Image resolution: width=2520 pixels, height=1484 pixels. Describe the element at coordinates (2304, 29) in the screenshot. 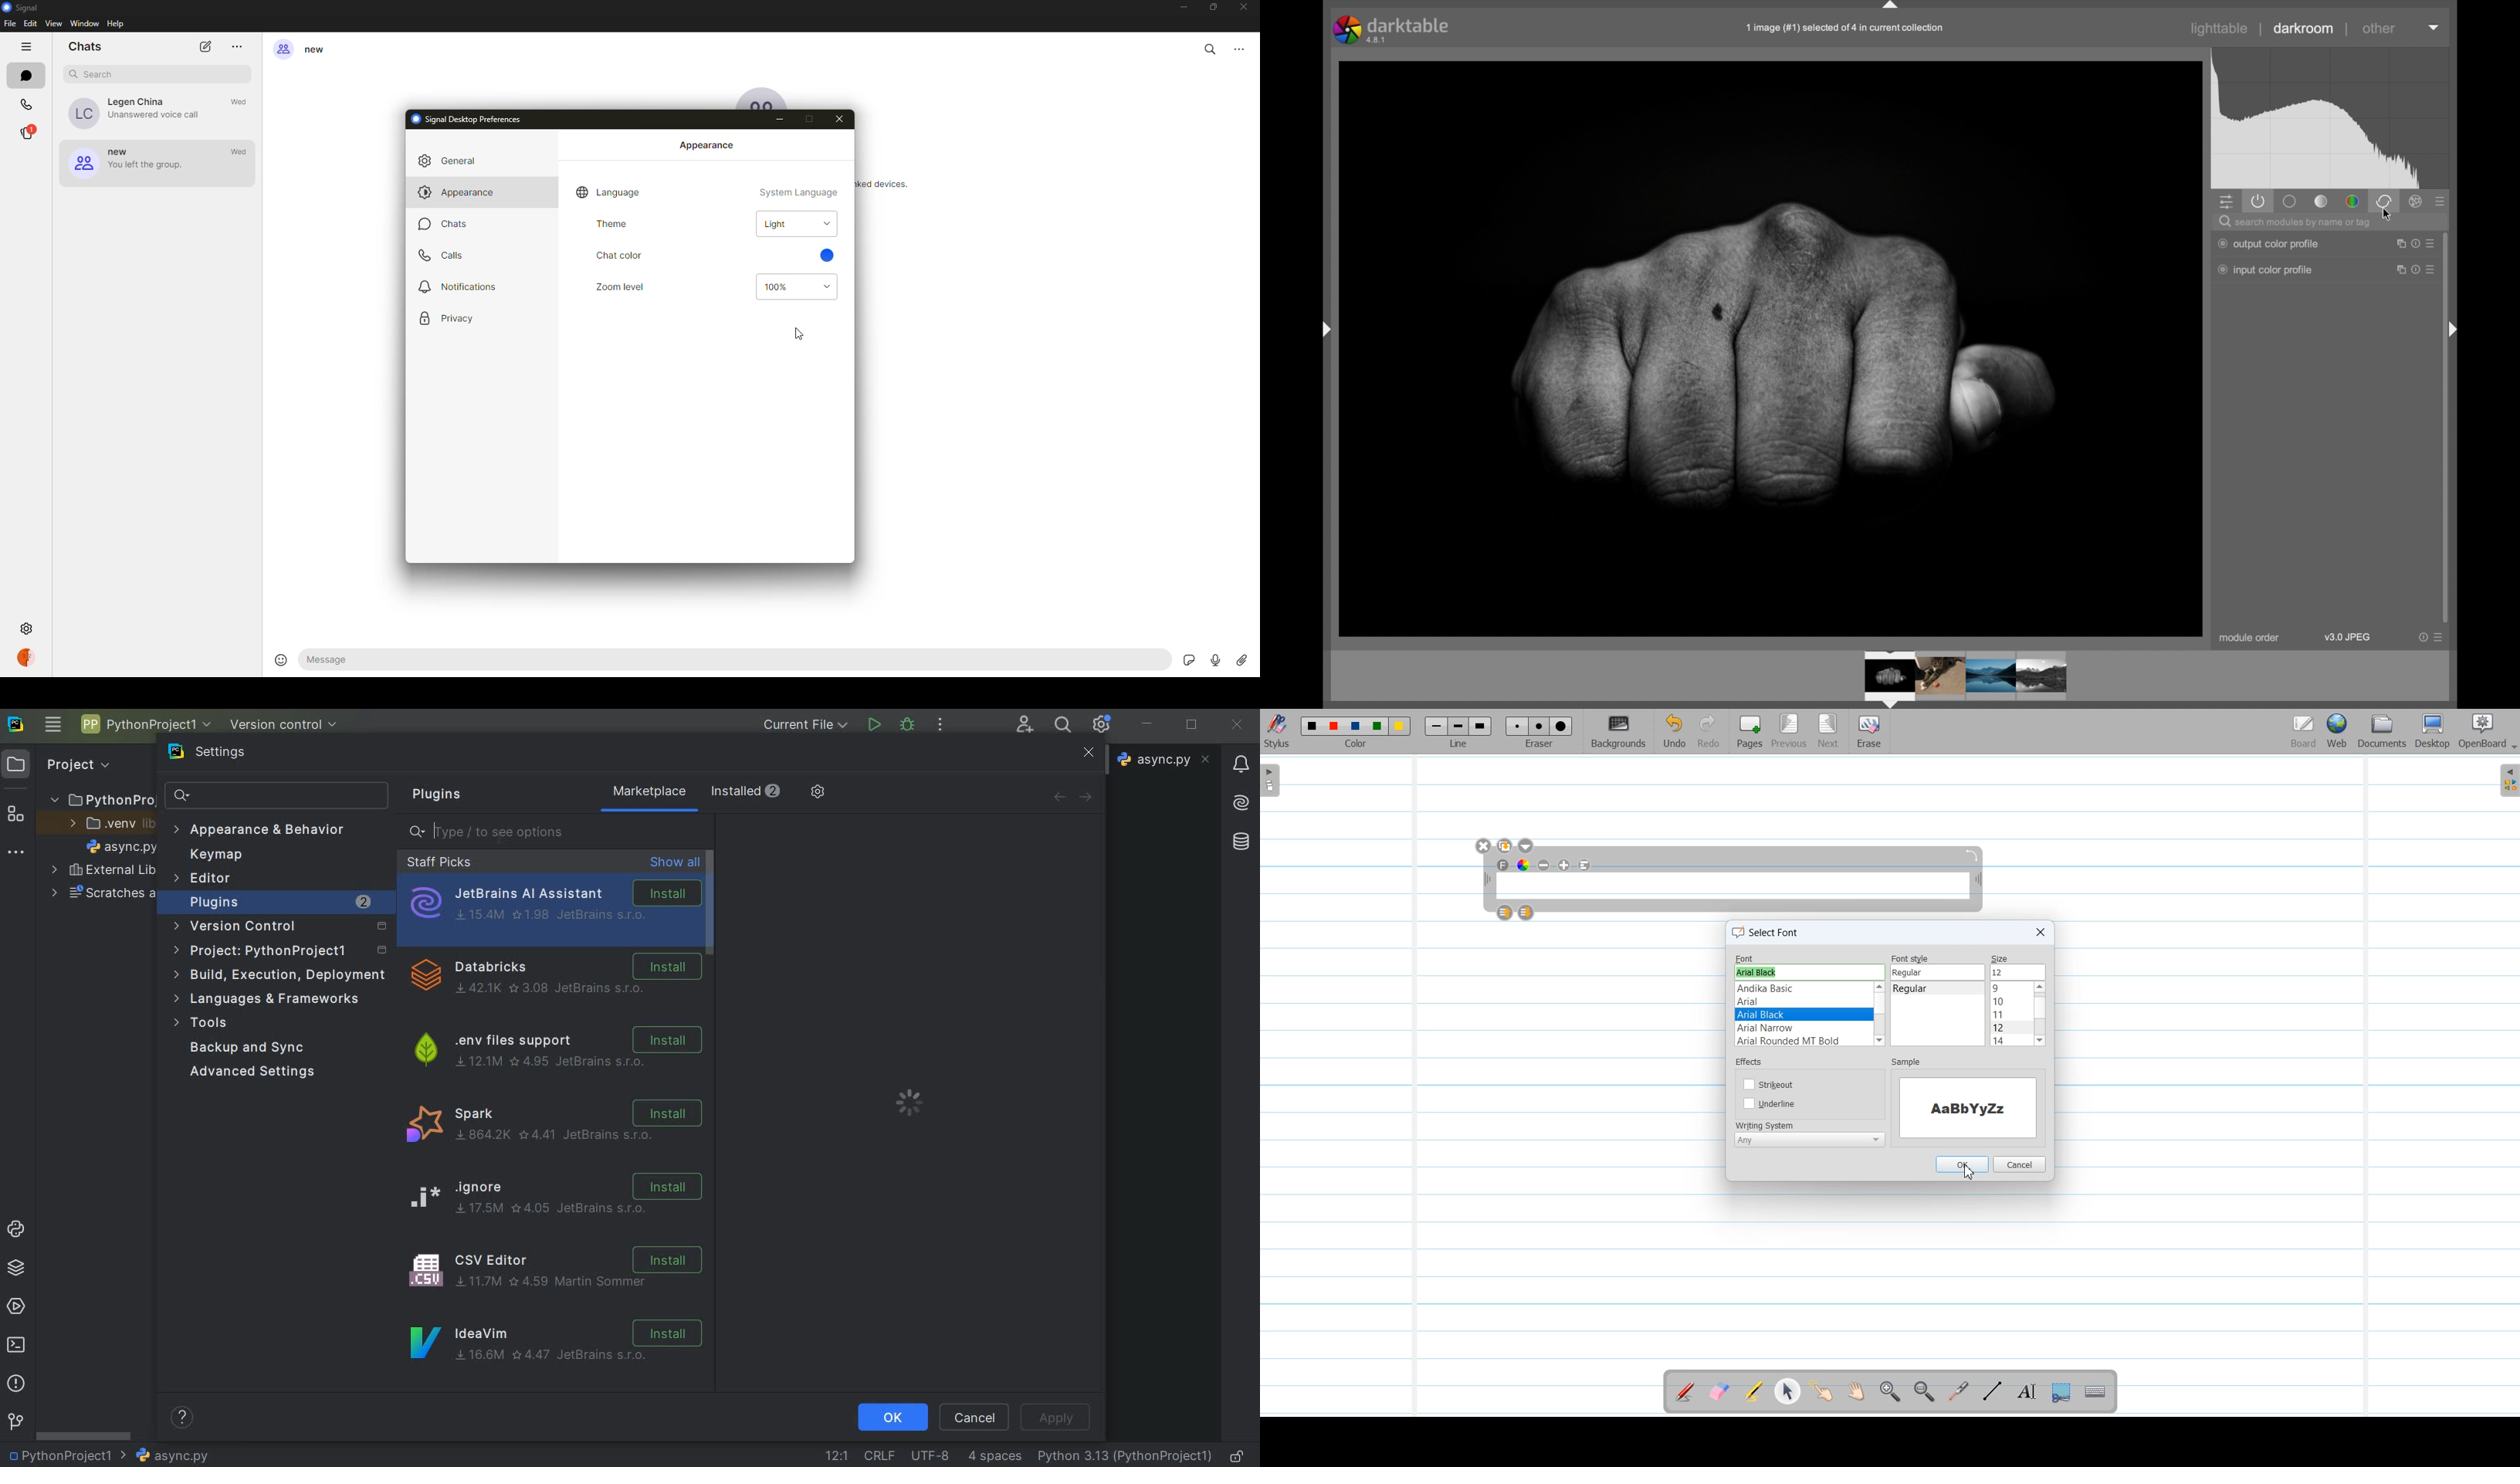

I see `darkroom` at that location.